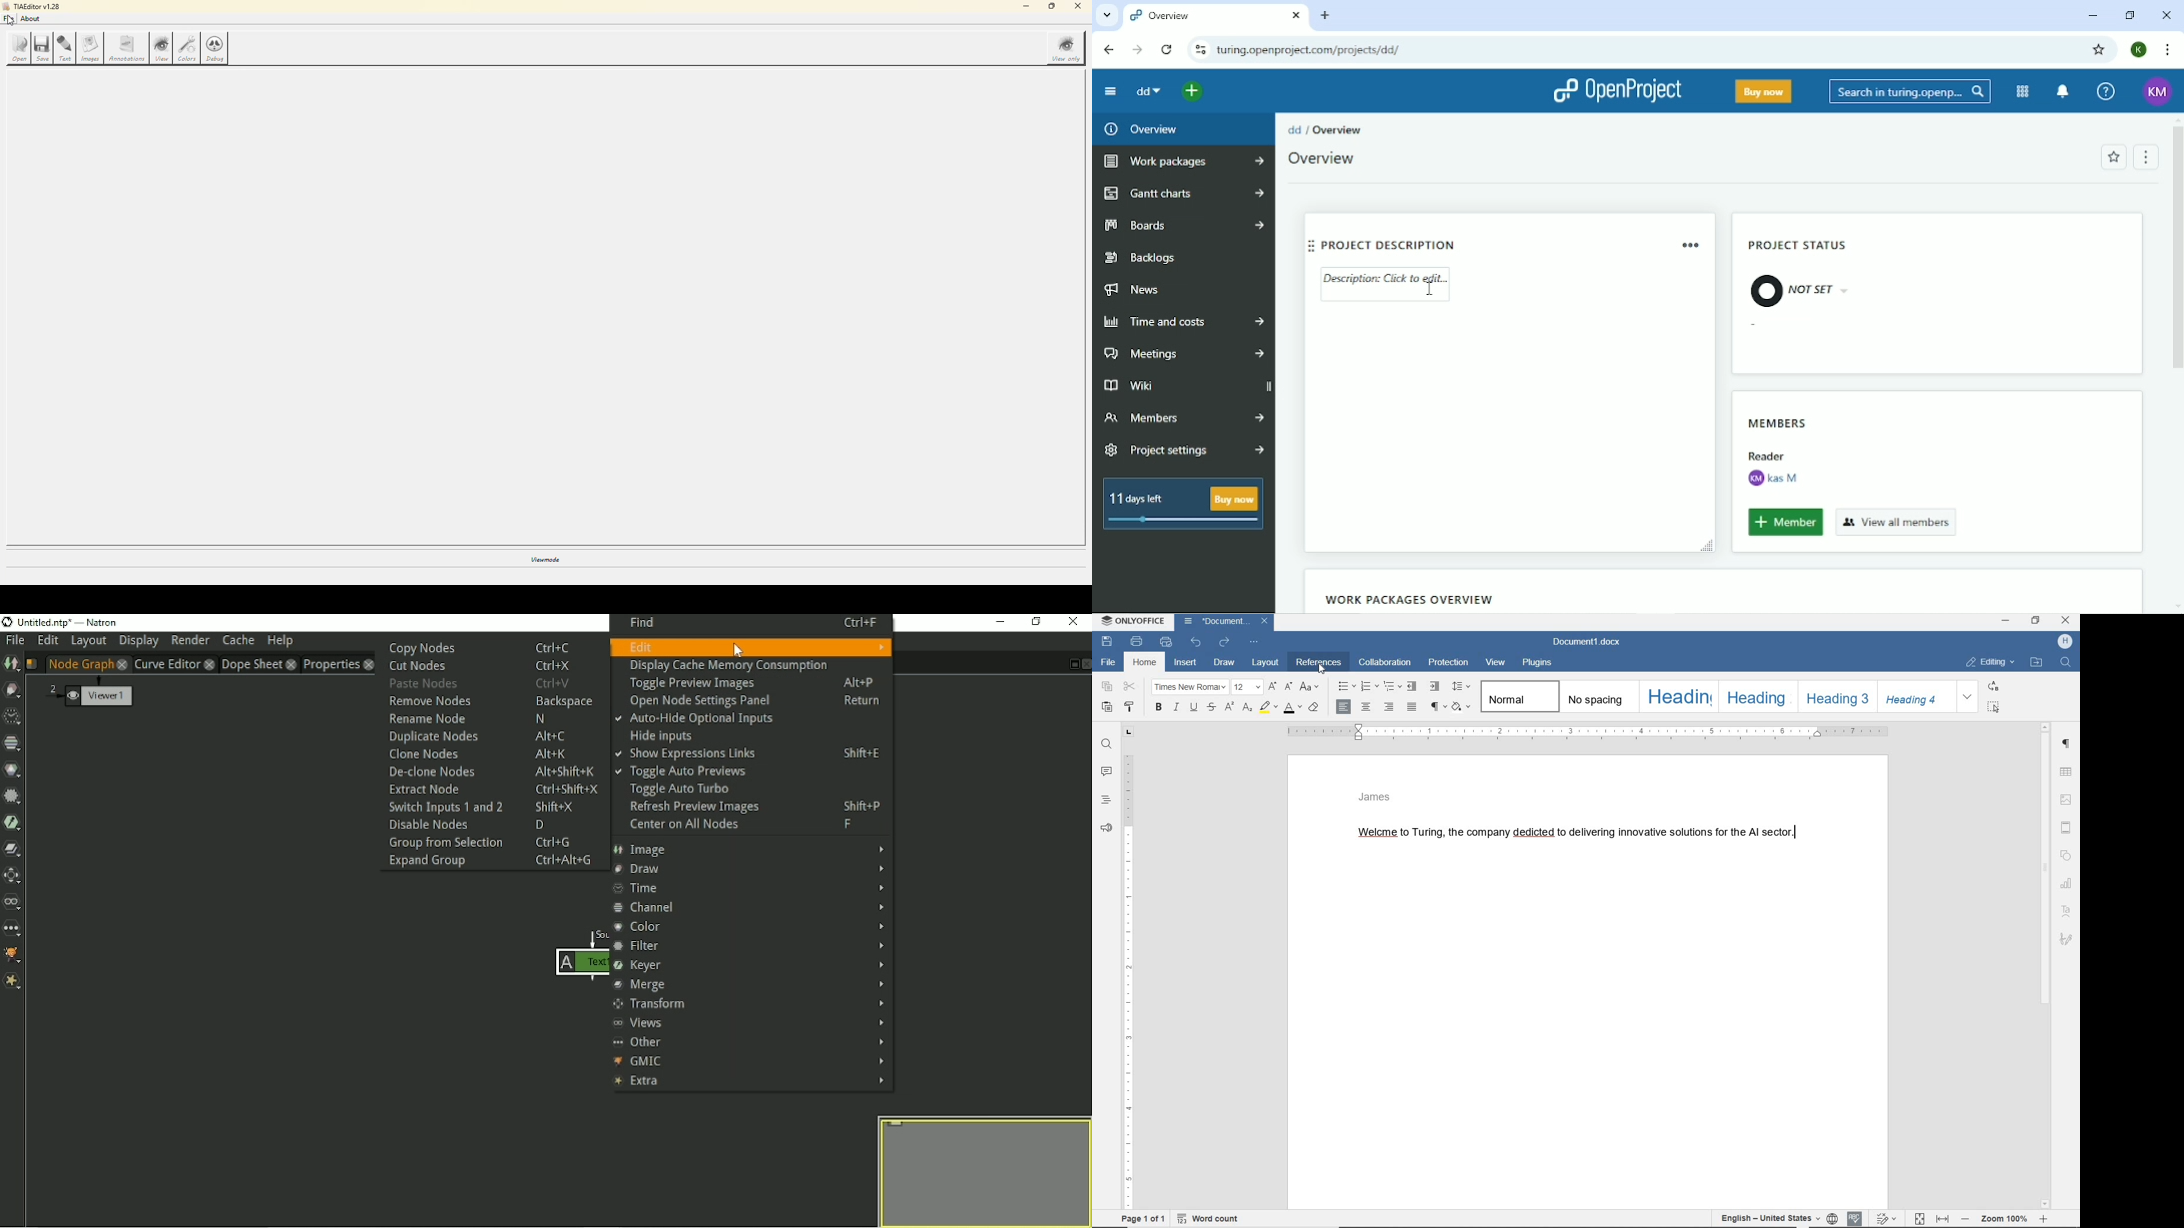 Image resolution: width=2184 pixels, height=1232 pixels. Describe the element at coordinates (1321, 670) in the screenshot. I see `mouse pointer` at that location.